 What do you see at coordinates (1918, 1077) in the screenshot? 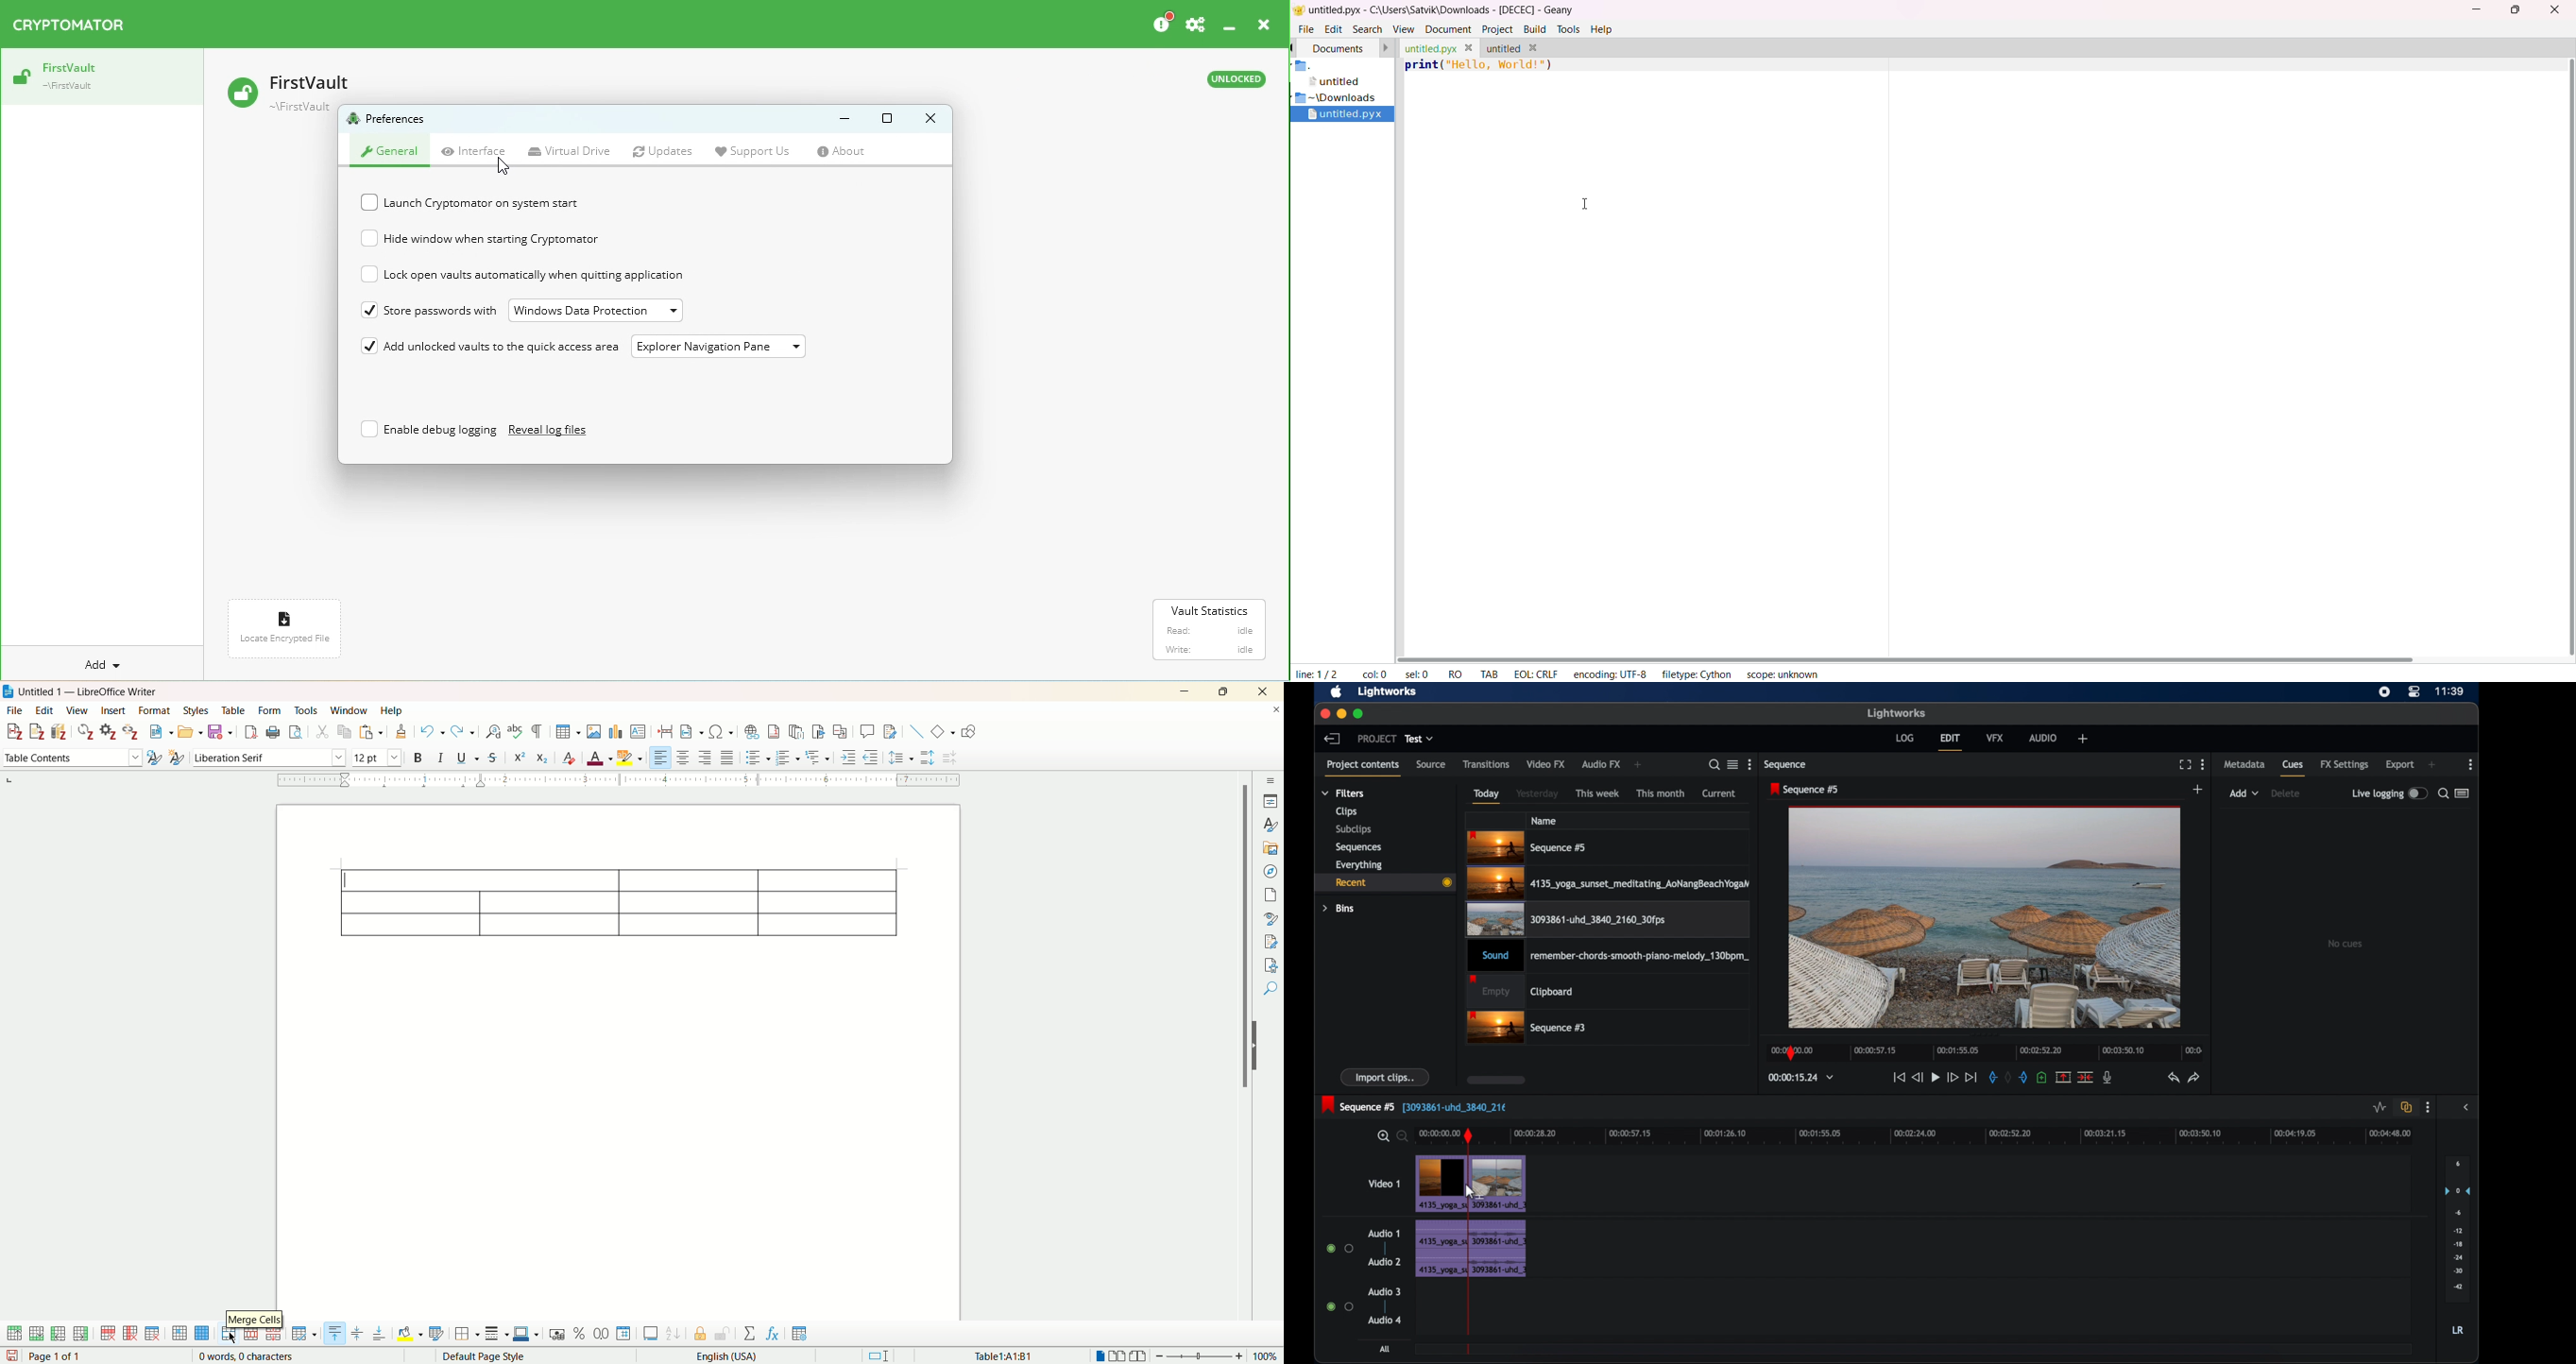
I see `rewind` at bounding box center [1918, 1077].